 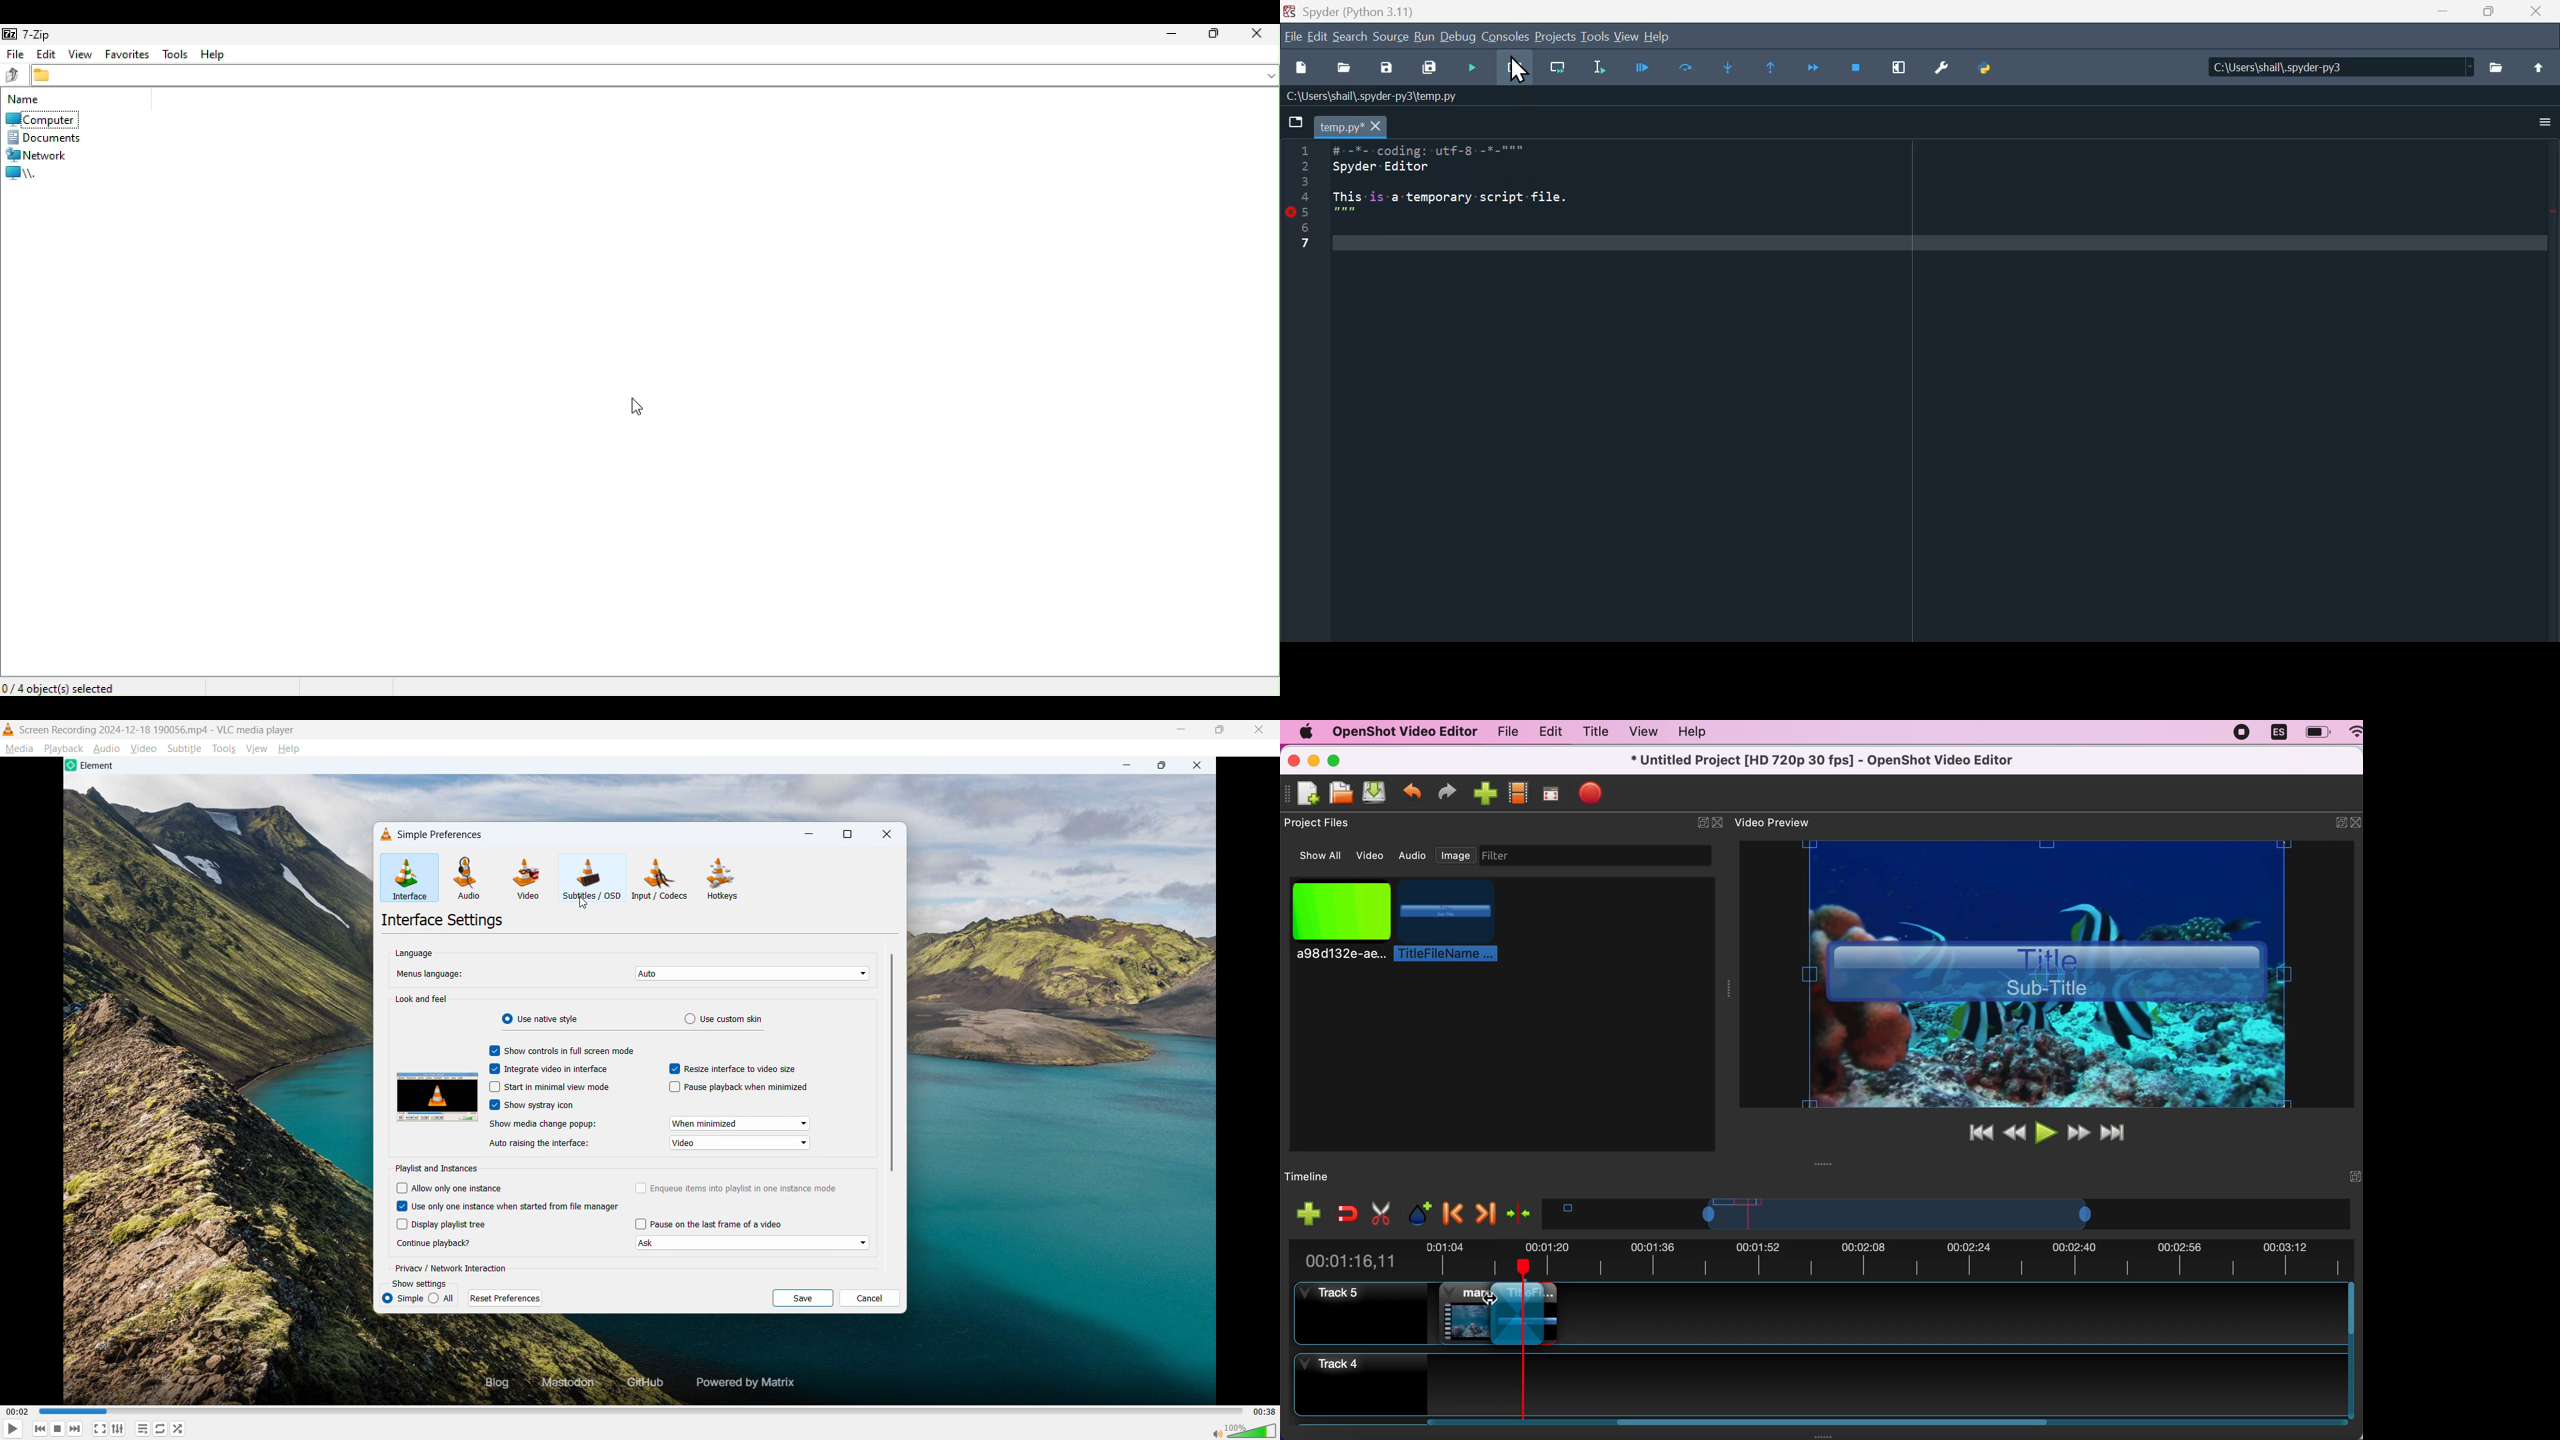 What do you see at coordinates (1289, 211) in the screenshot?
I see `error icon` at bounding box center [1289, 211].